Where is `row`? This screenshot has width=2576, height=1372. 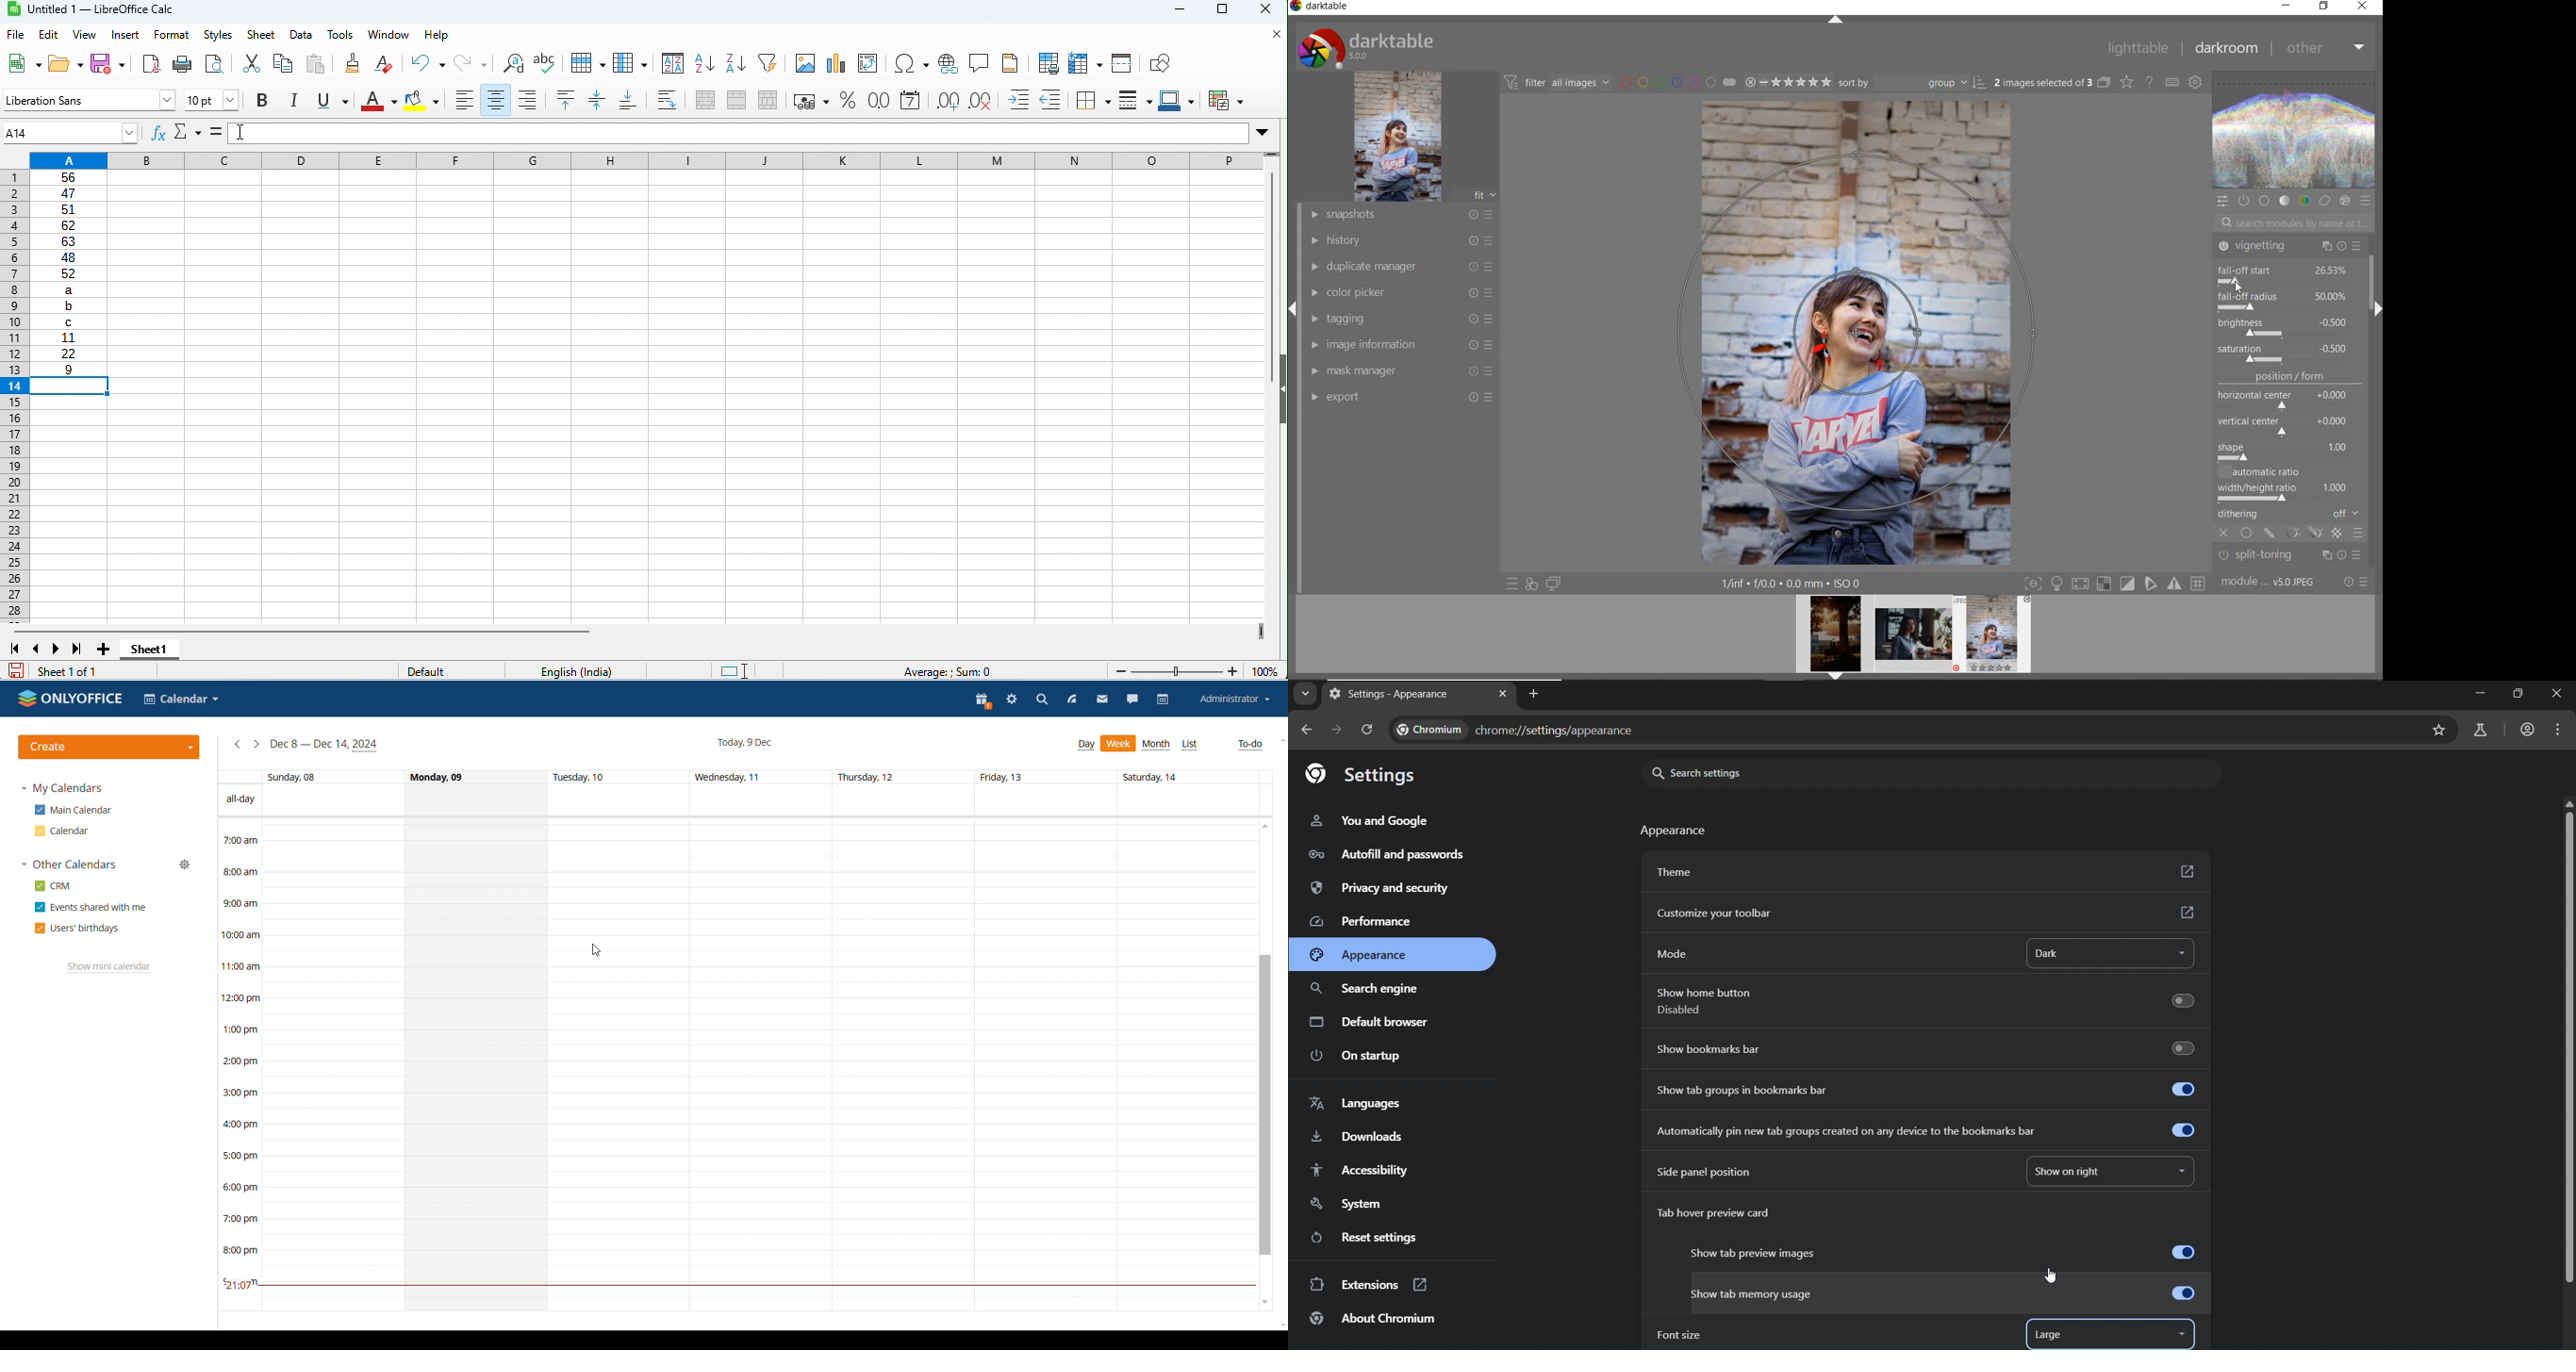 row is located at coordinates (586, 61).